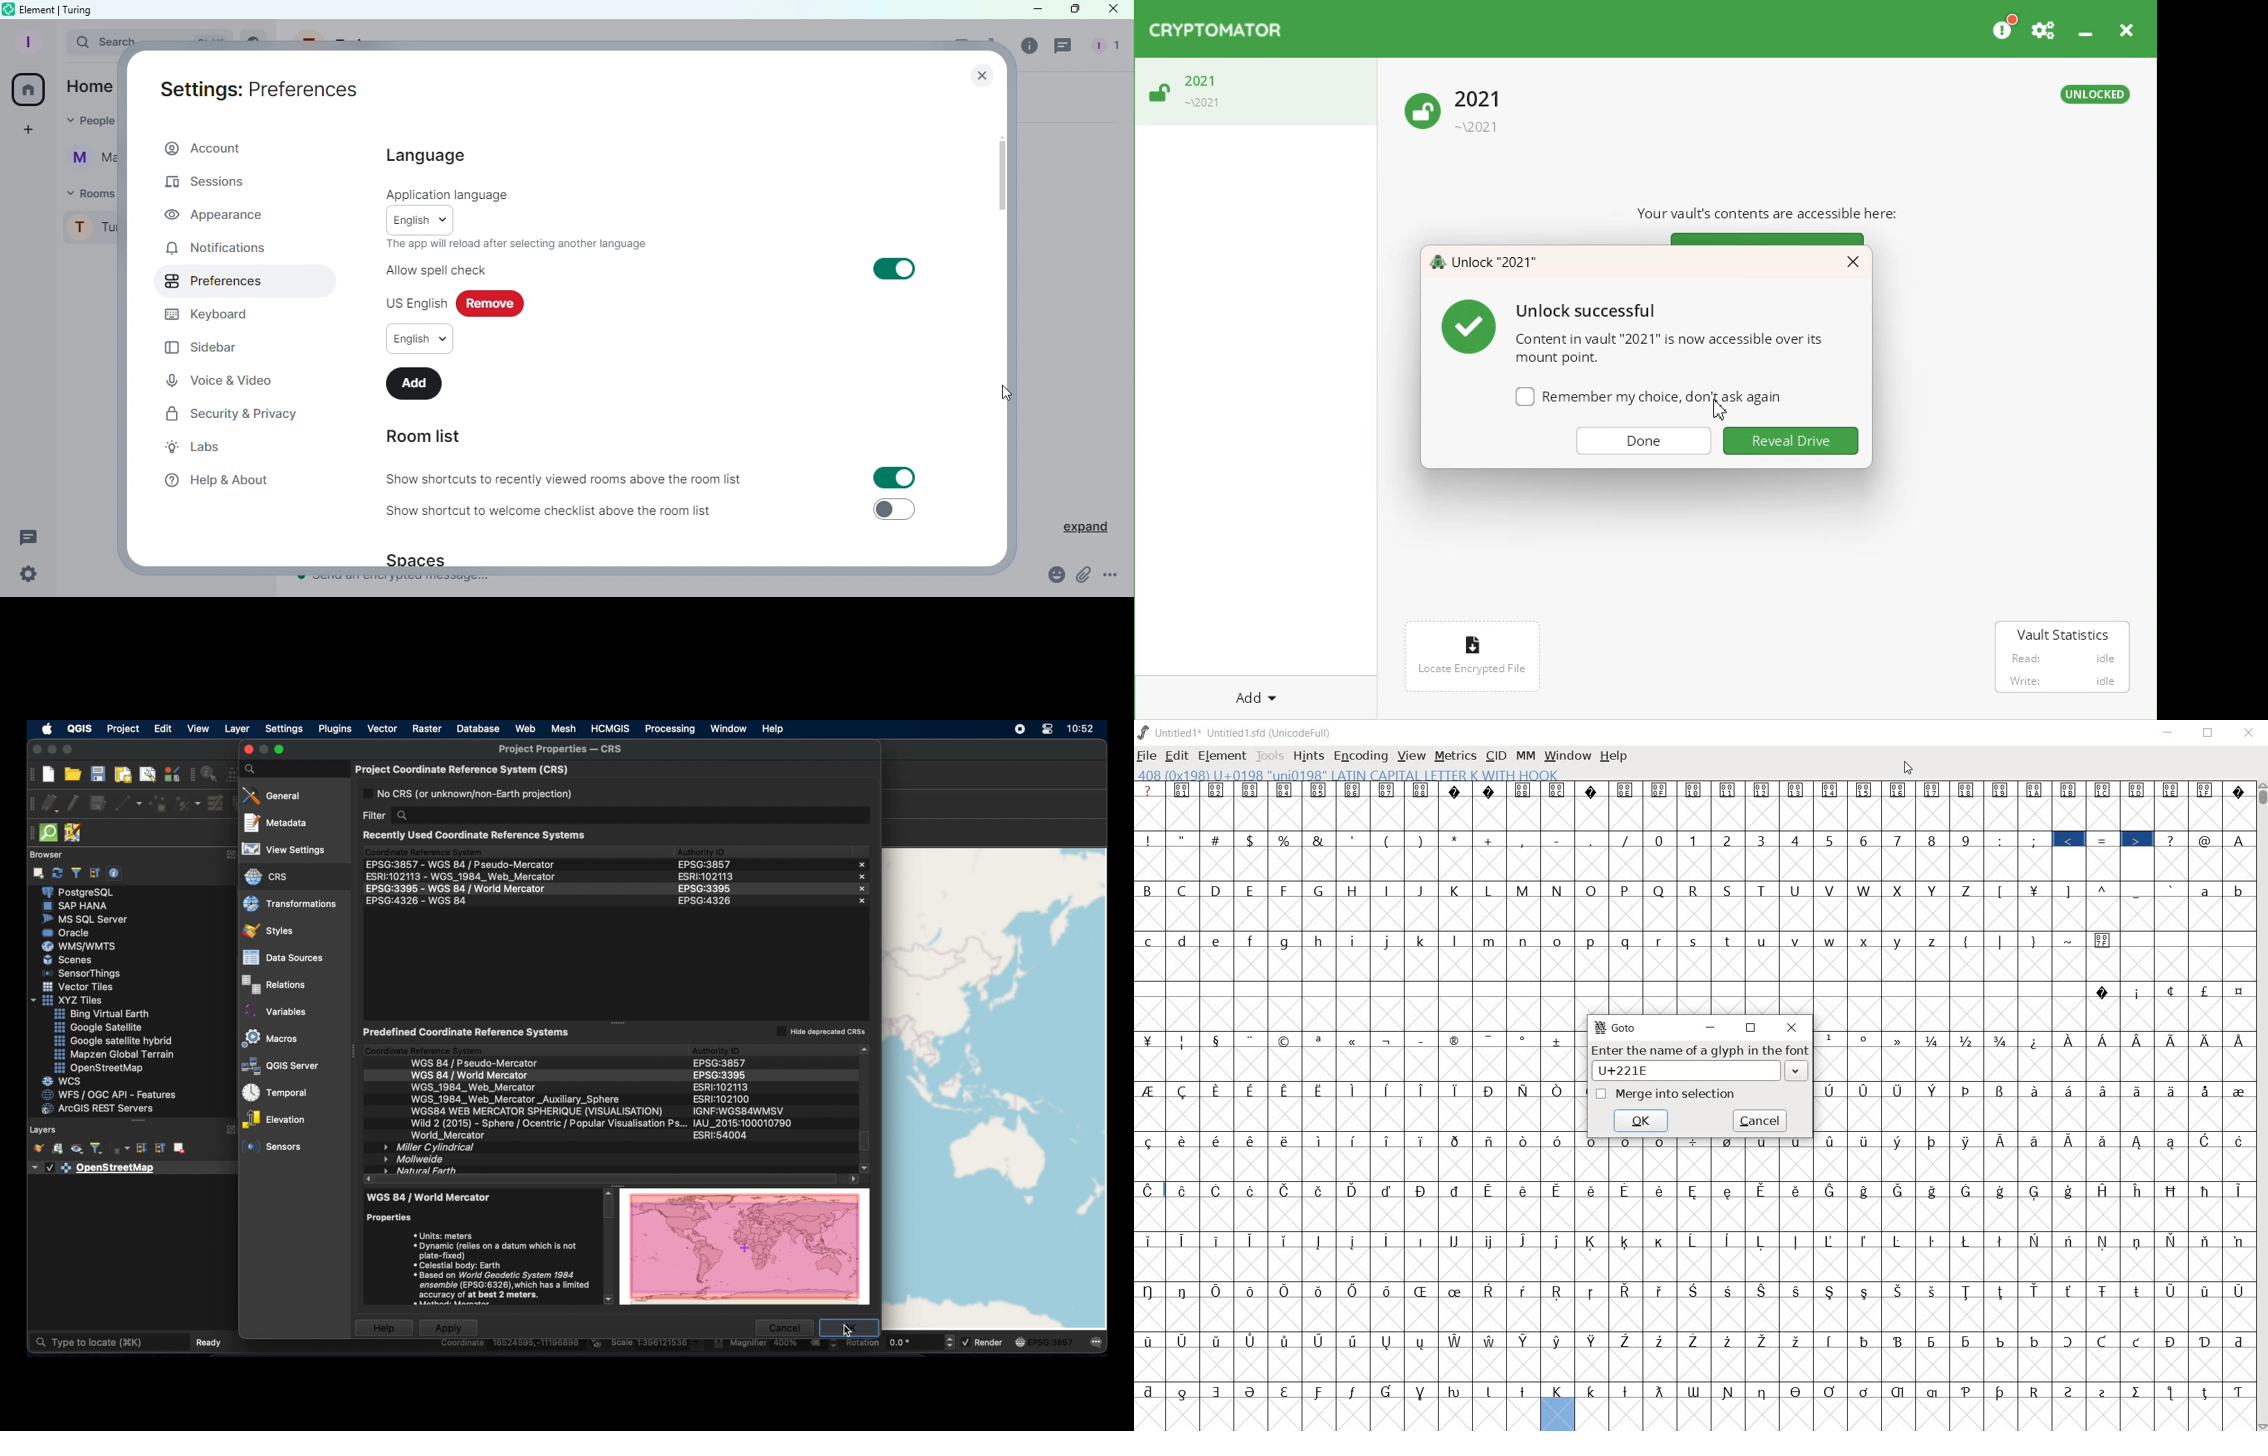 The height and width of the screenshot is (1456, 2268). What do you see at coordinates (208, 449) in the screenshot?
I see `Labs` at bounding box center [208, 449].